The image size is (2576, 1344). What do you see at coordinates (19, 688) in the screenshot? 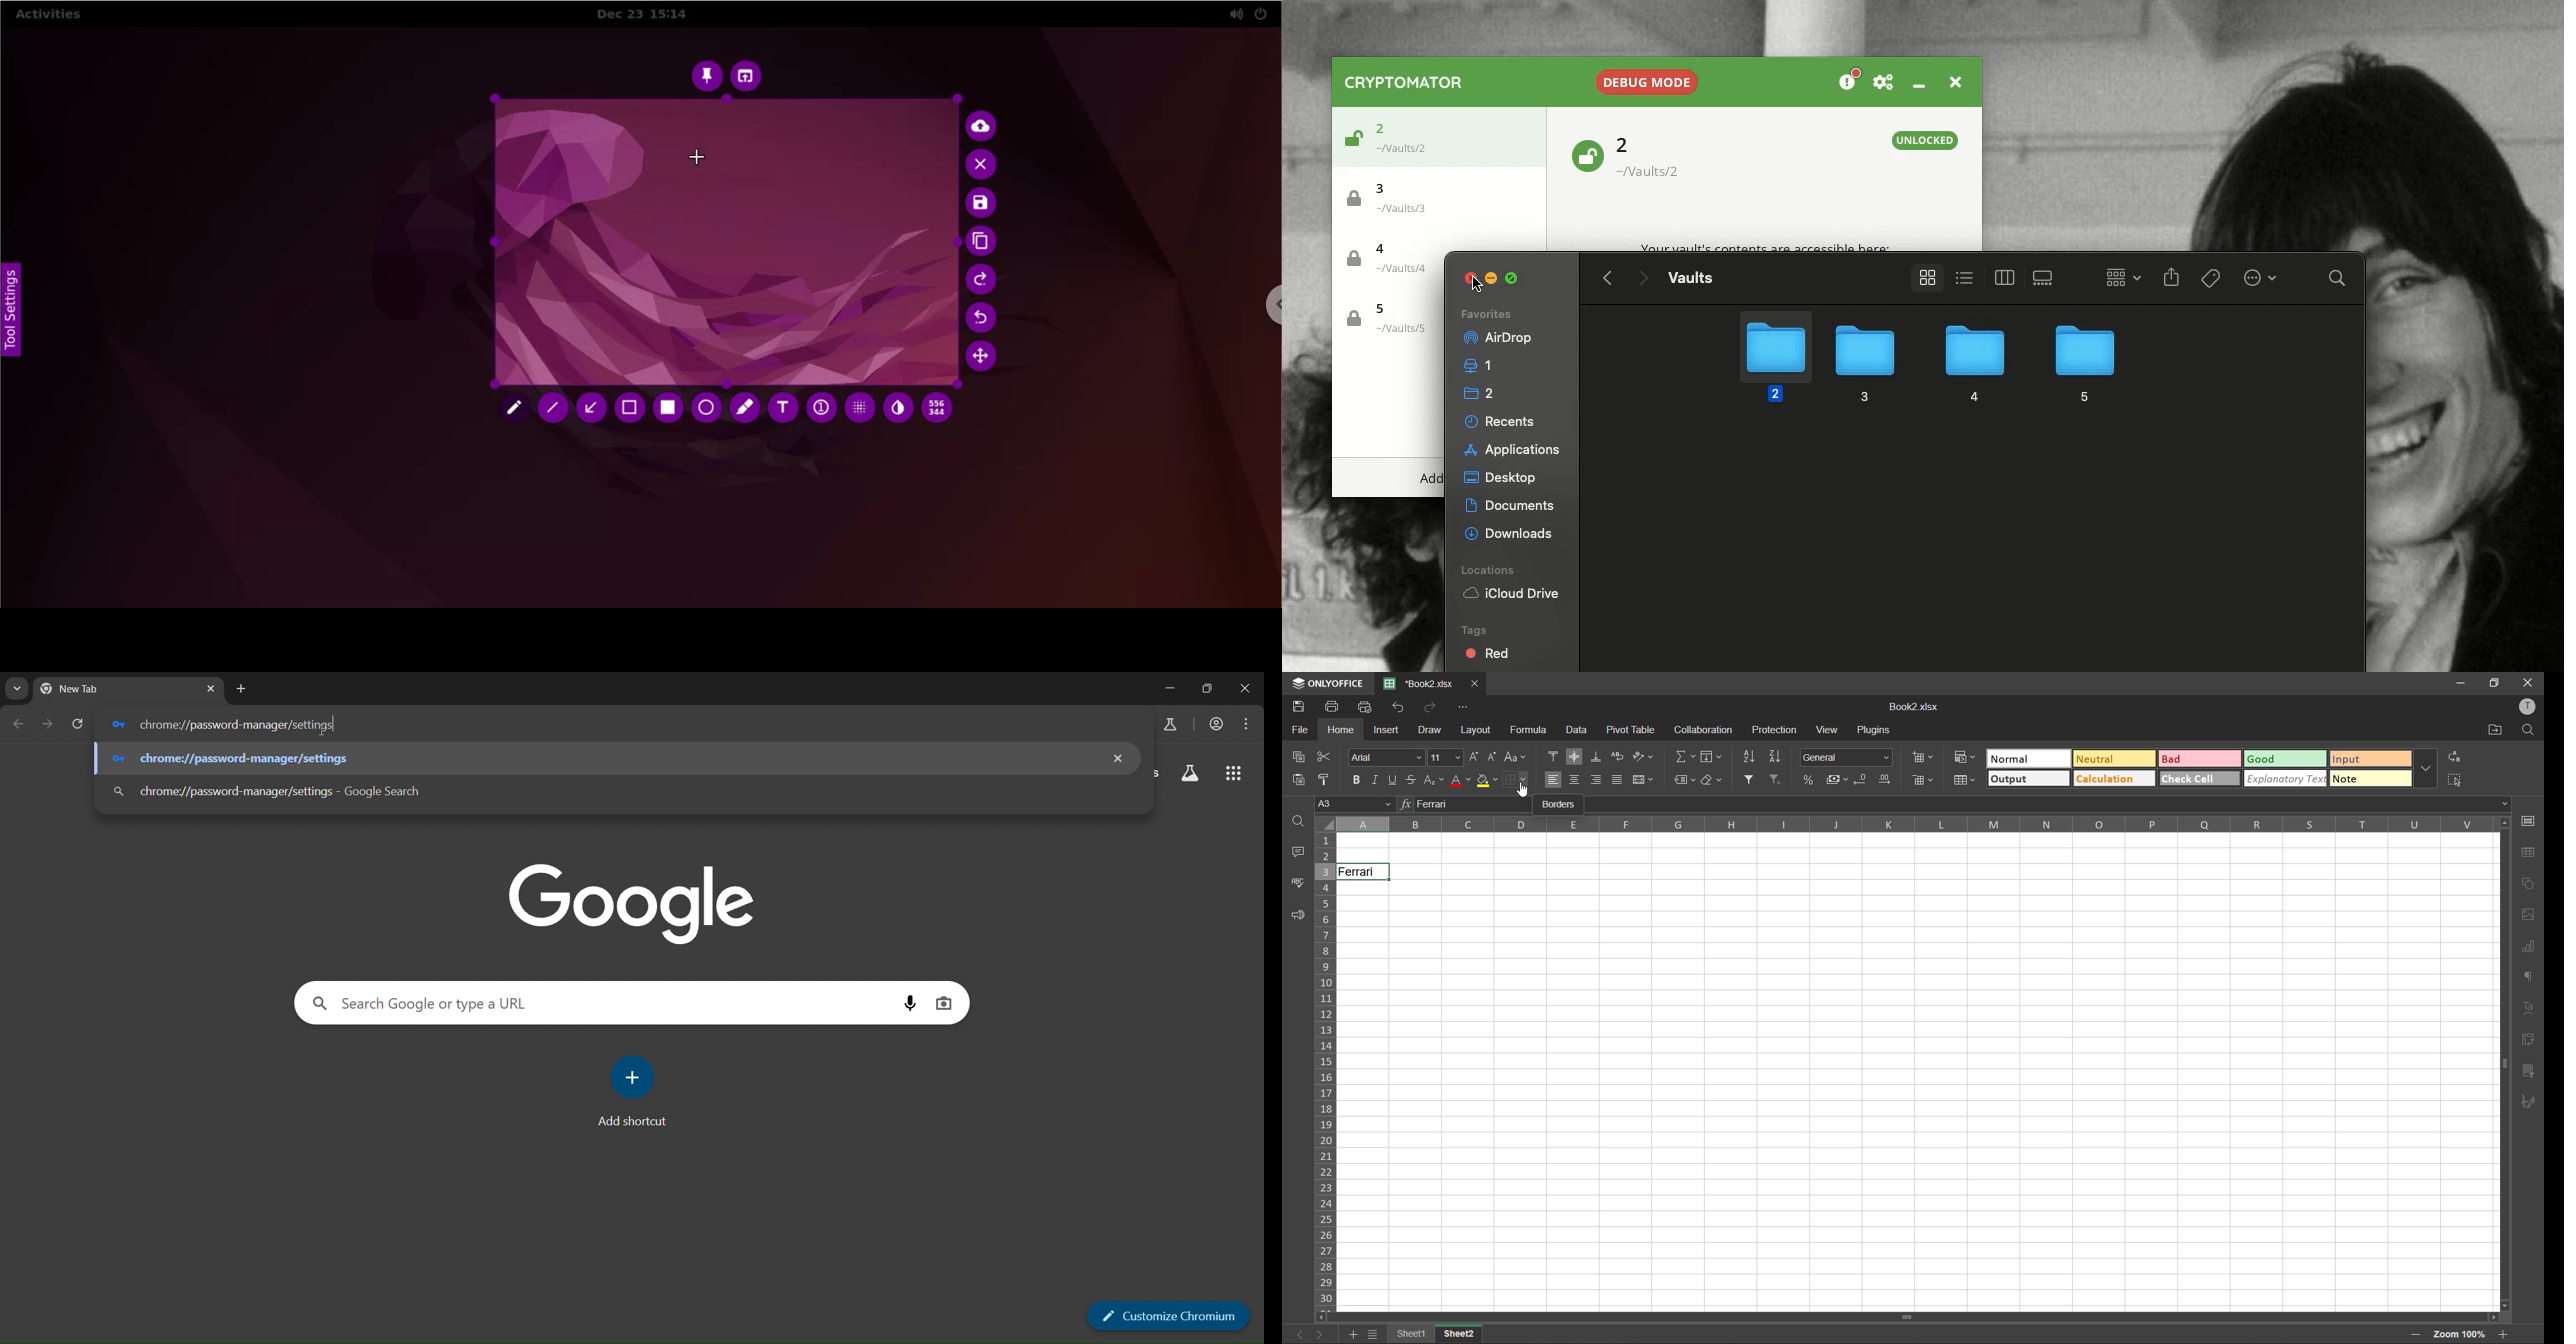
I see `search tabs` at bounding box center [19, 688].